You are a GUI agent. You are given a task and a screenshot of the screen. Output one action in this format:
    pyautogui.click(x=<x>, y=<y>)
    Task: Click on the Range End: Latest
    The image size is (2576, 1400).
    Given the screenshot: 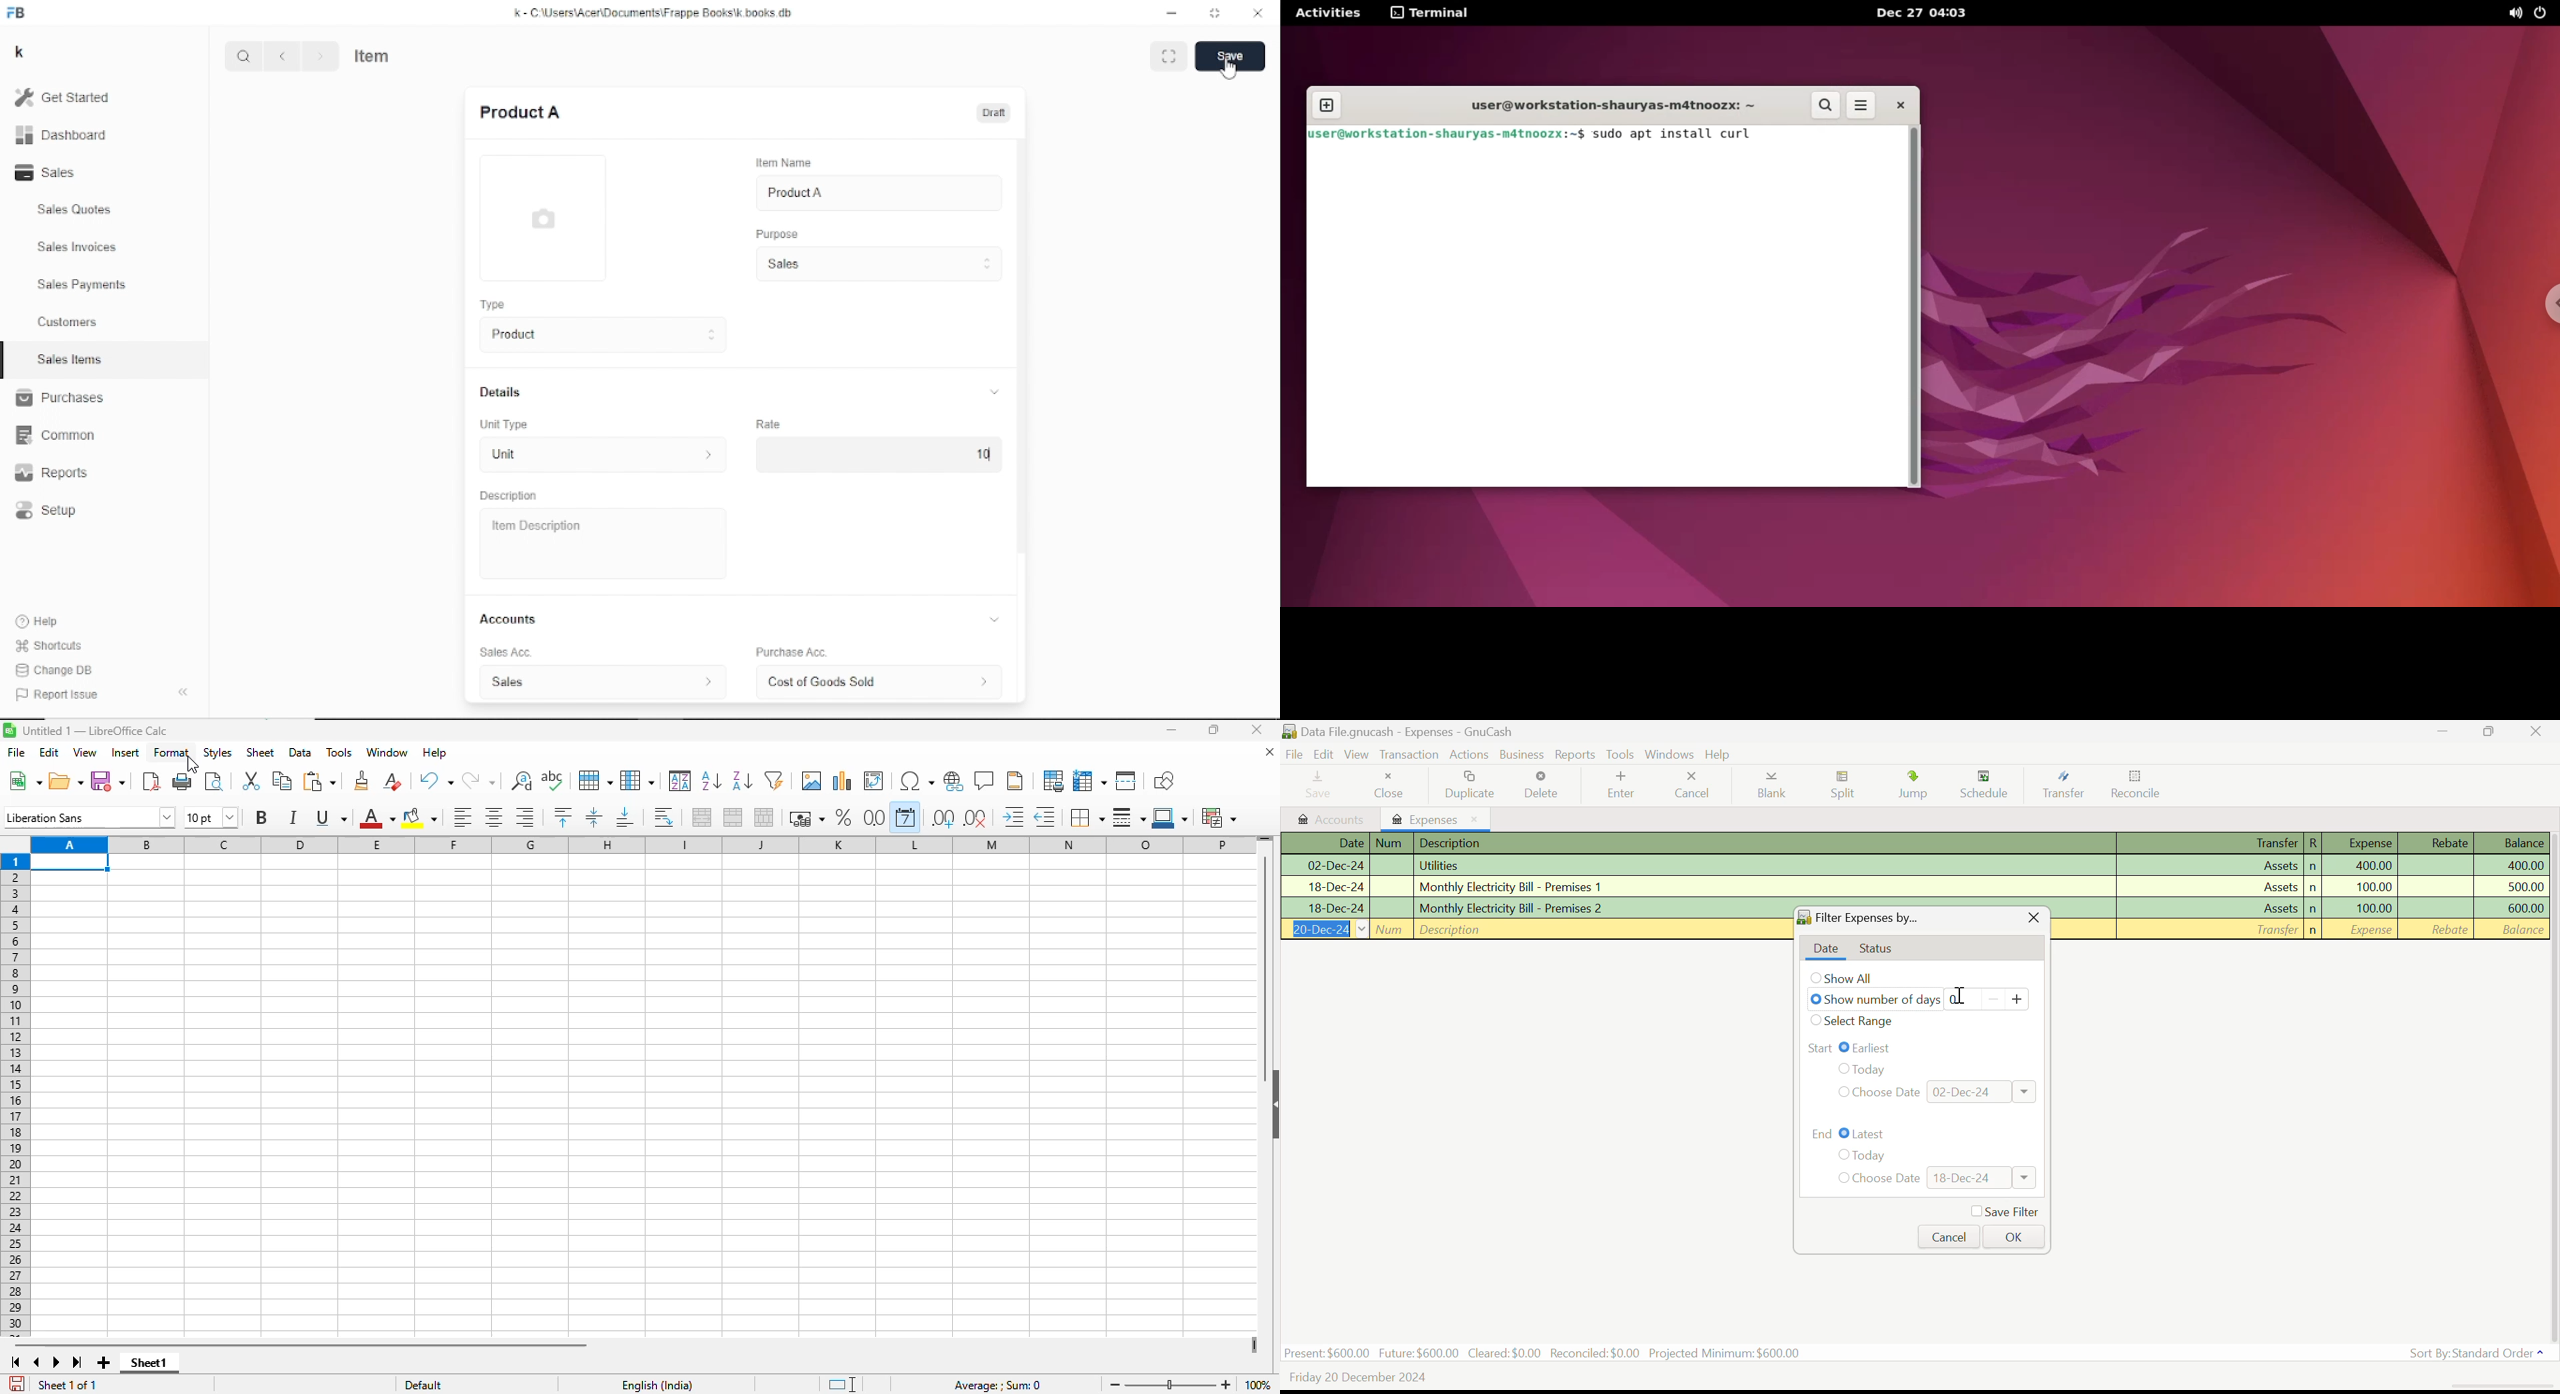 What is the action you would take?
    pyautogui.click(x=1925, y=1134)
    